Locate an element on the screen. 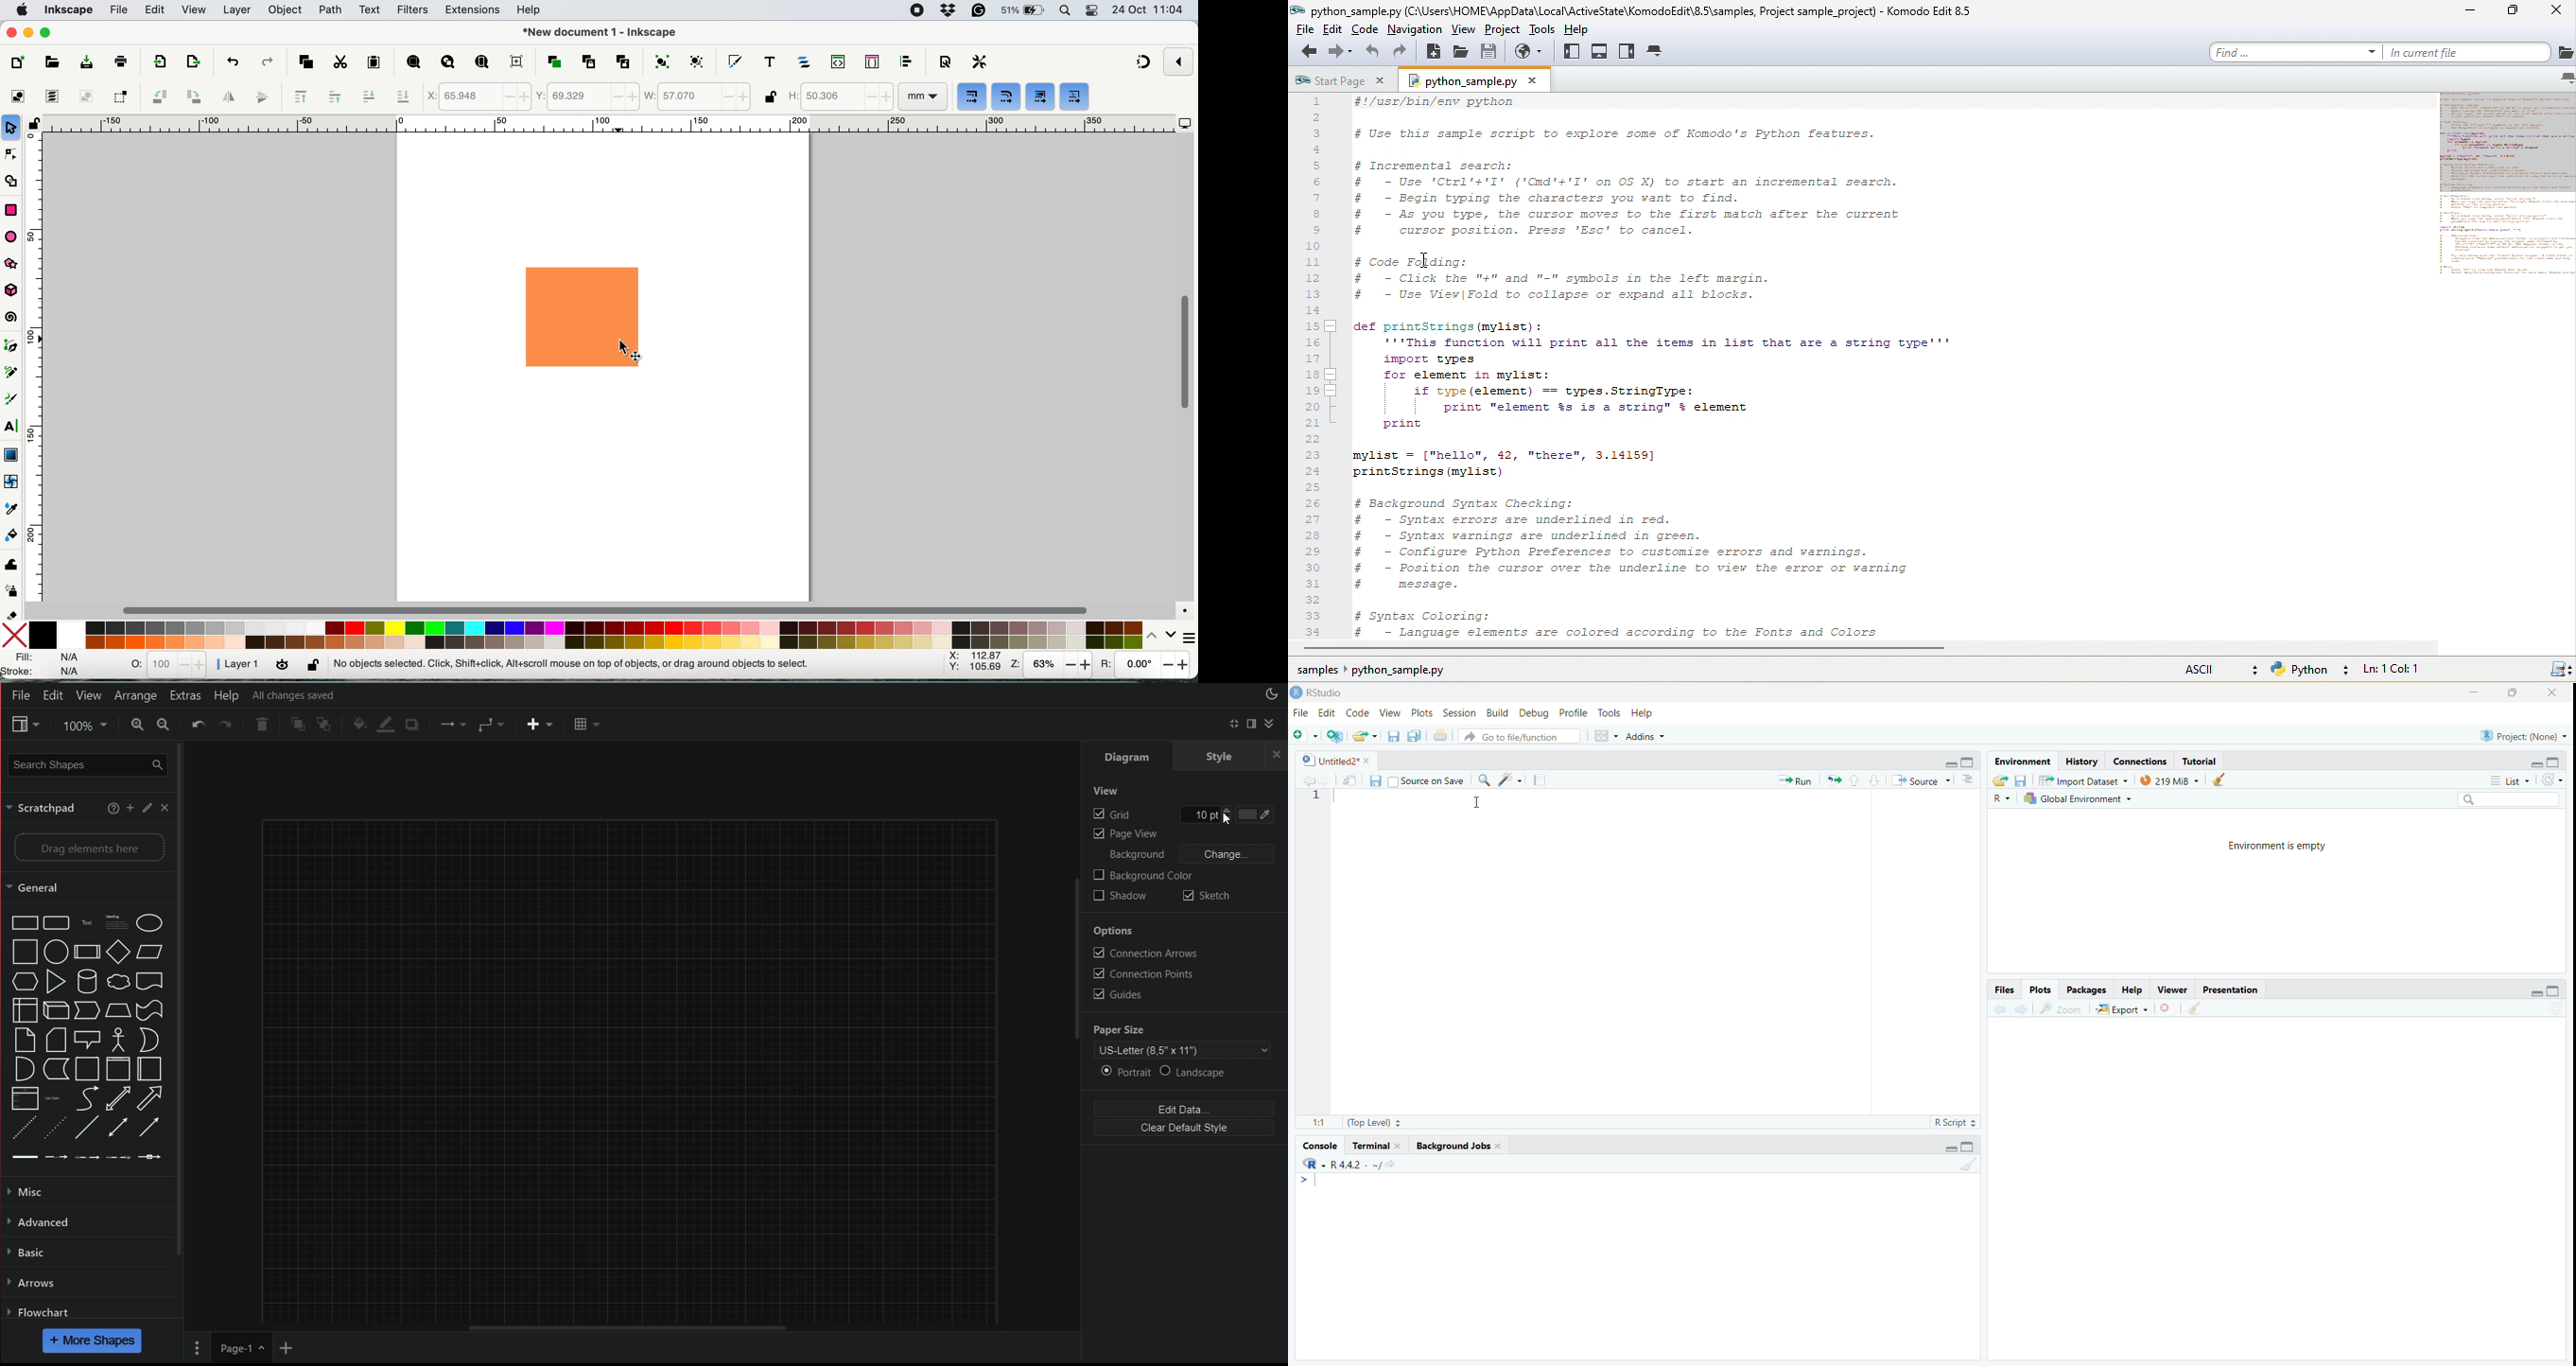  Paper Template is located at coordinates (1183, 1049).